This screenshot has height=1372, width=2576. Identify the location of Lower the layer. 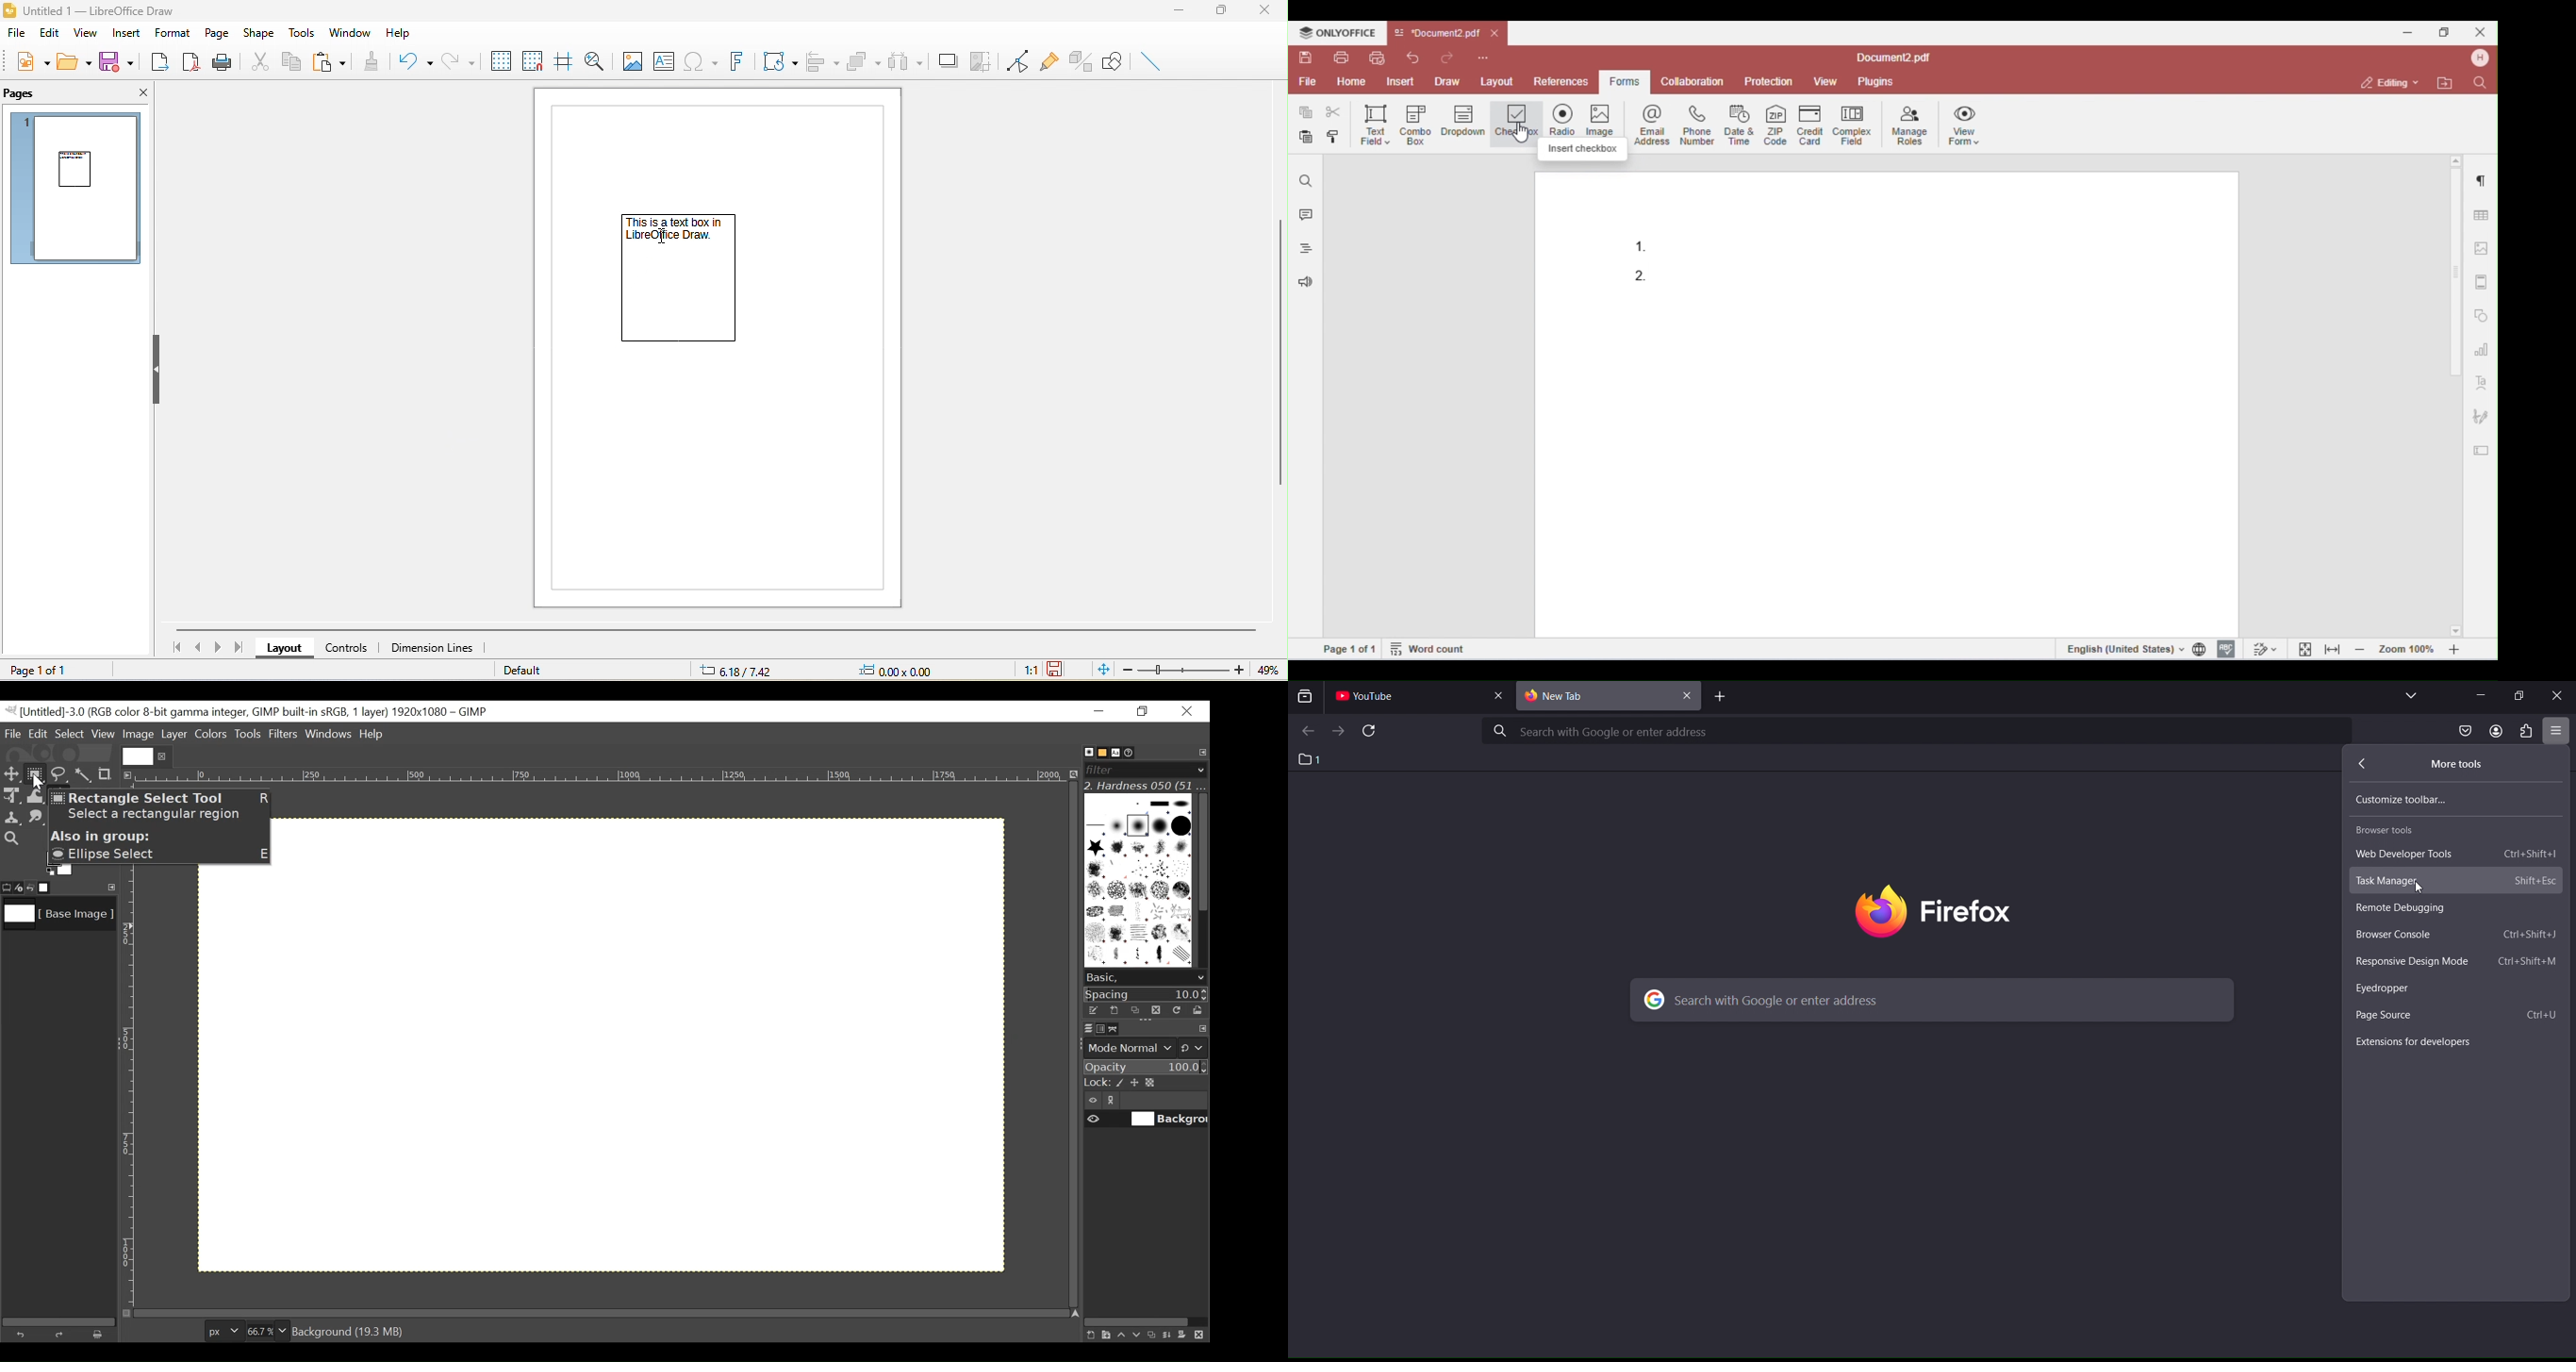
(1138, 1334).